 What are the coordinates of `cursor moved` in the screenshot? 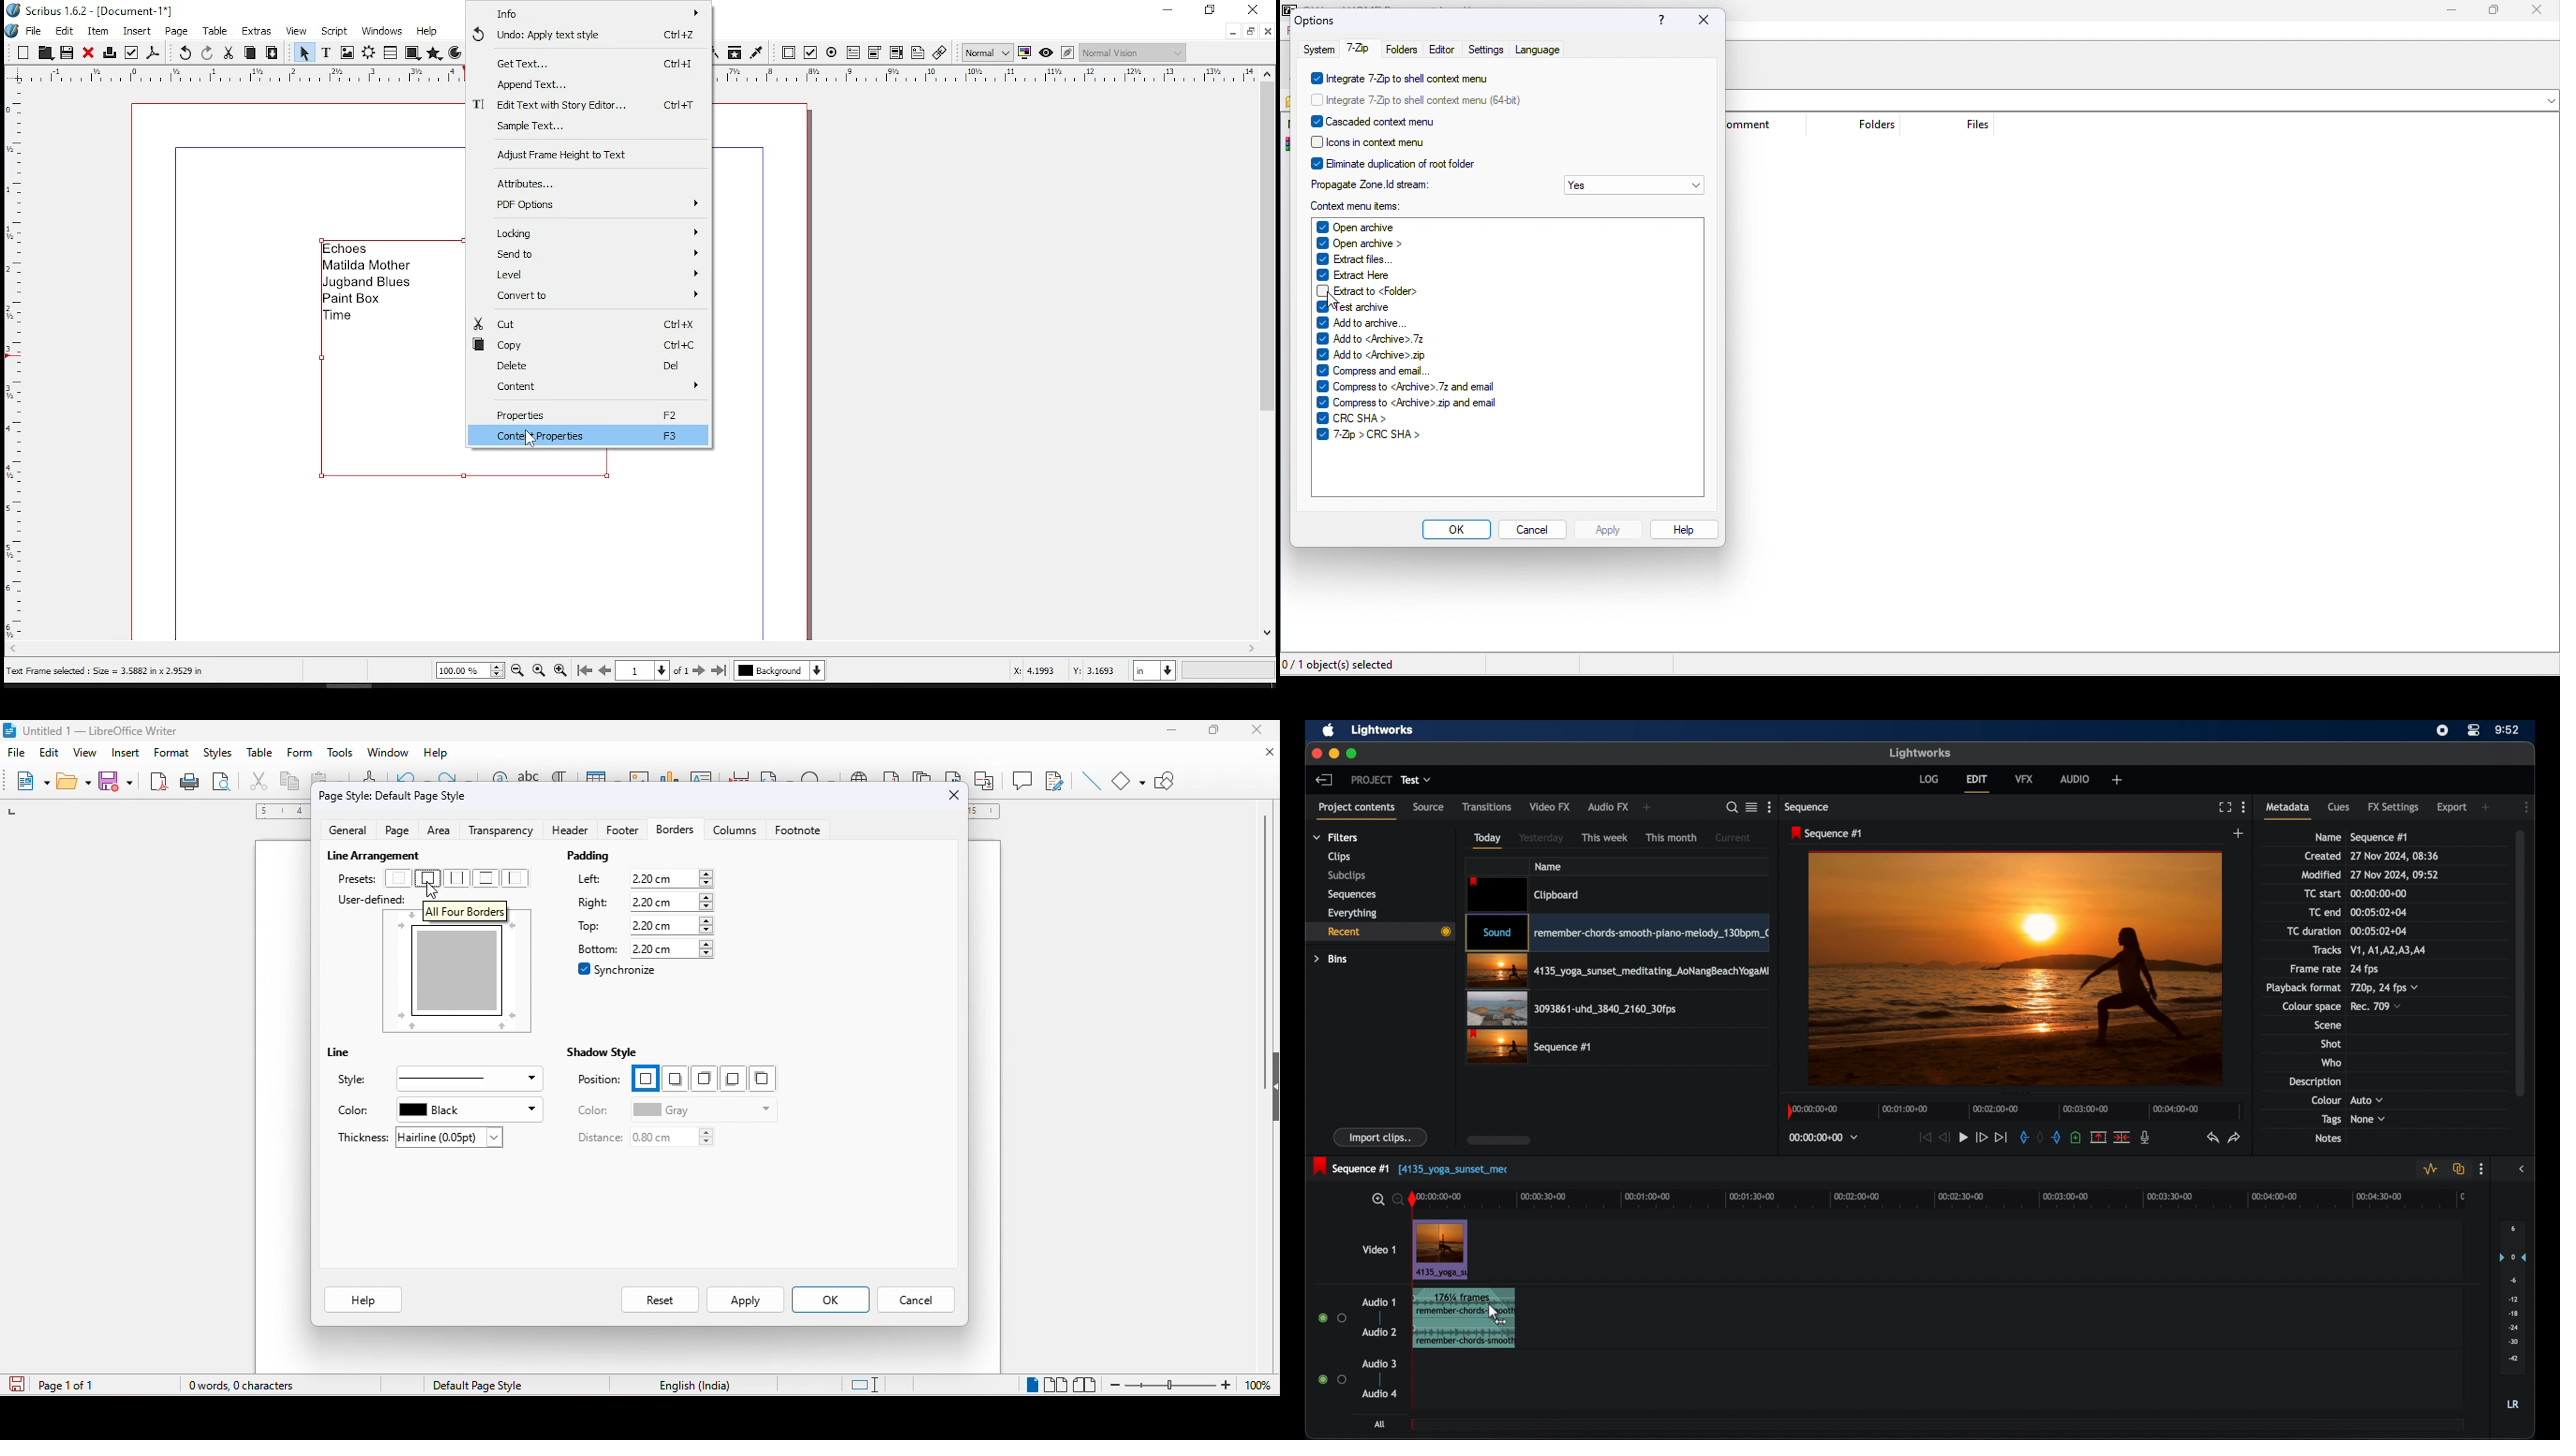 It's located at (432, 891).